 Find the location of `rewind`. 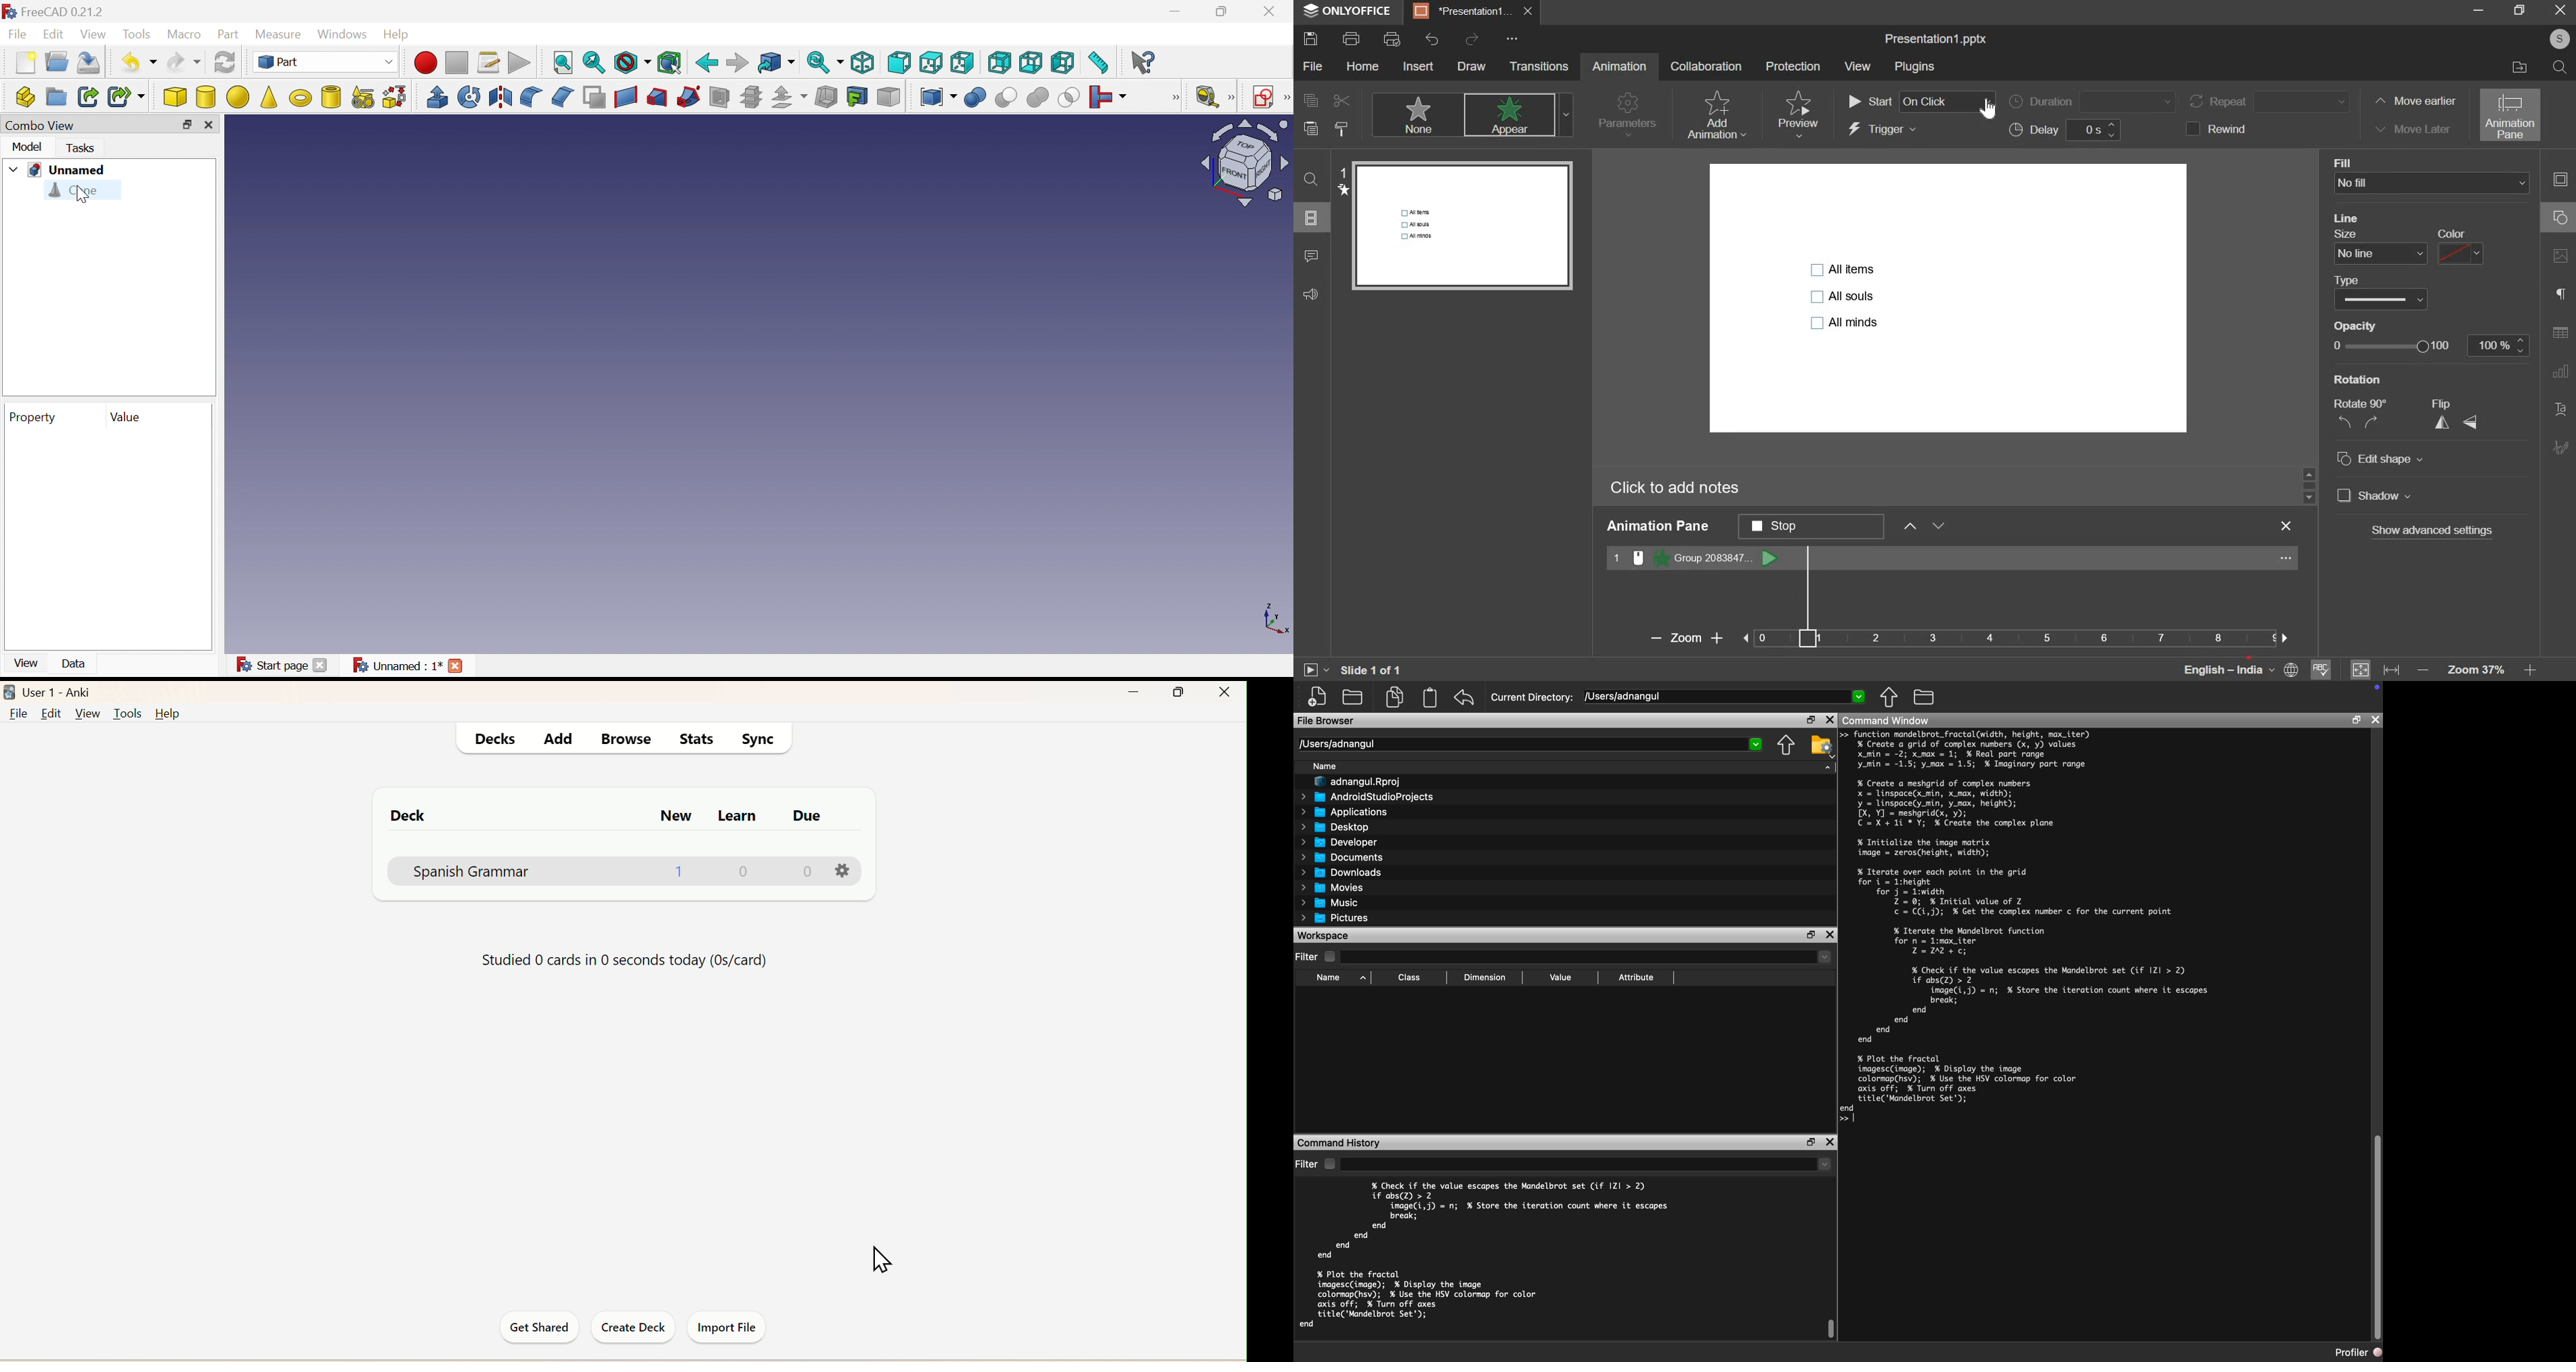

rewind is located at coordinates (2223, 128).